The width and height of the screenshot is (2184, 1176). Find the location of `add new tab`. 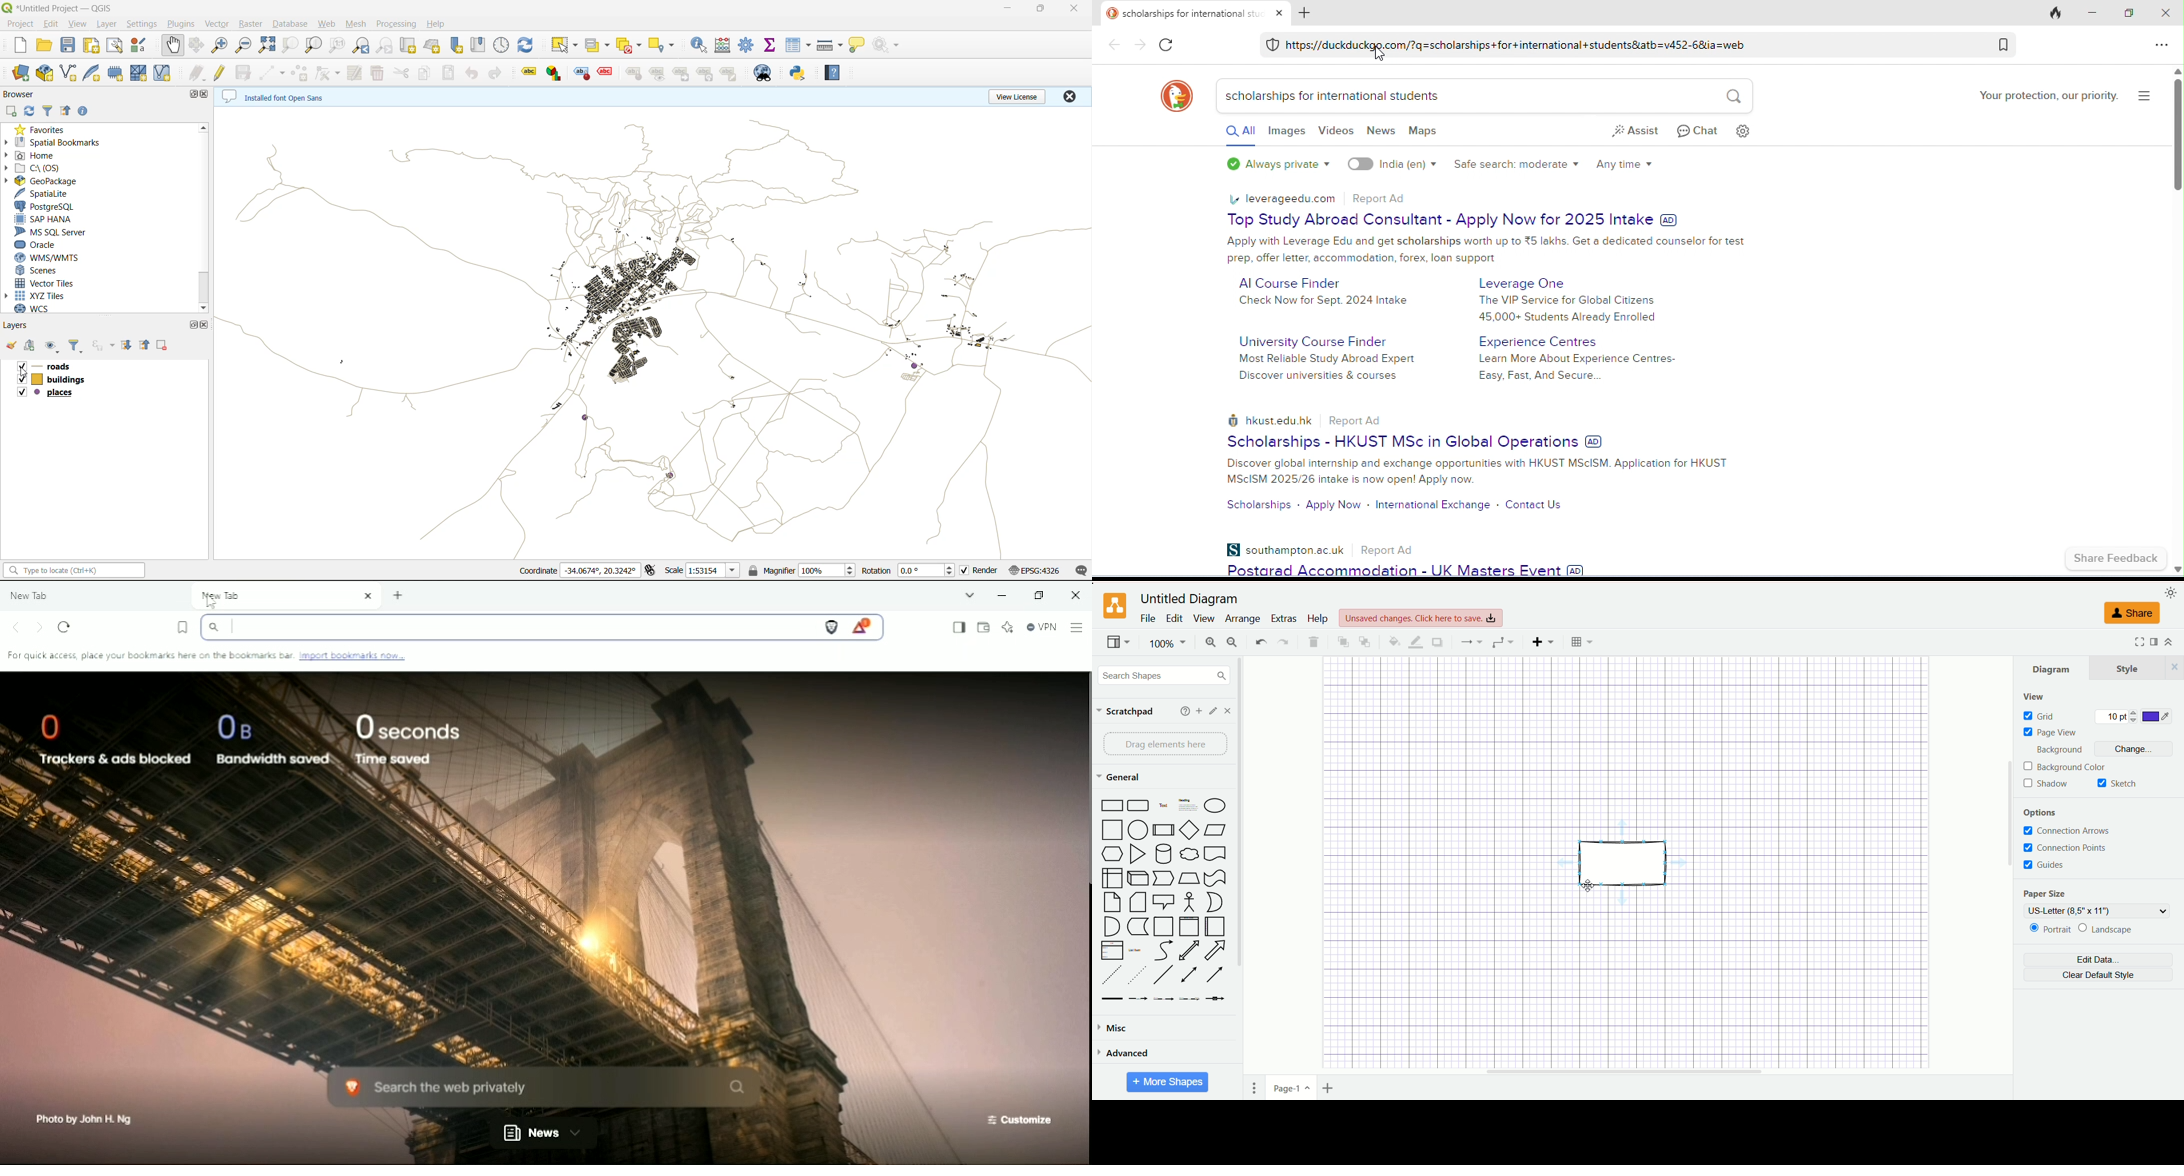

add new tab is located at coordinates (1305, 13).